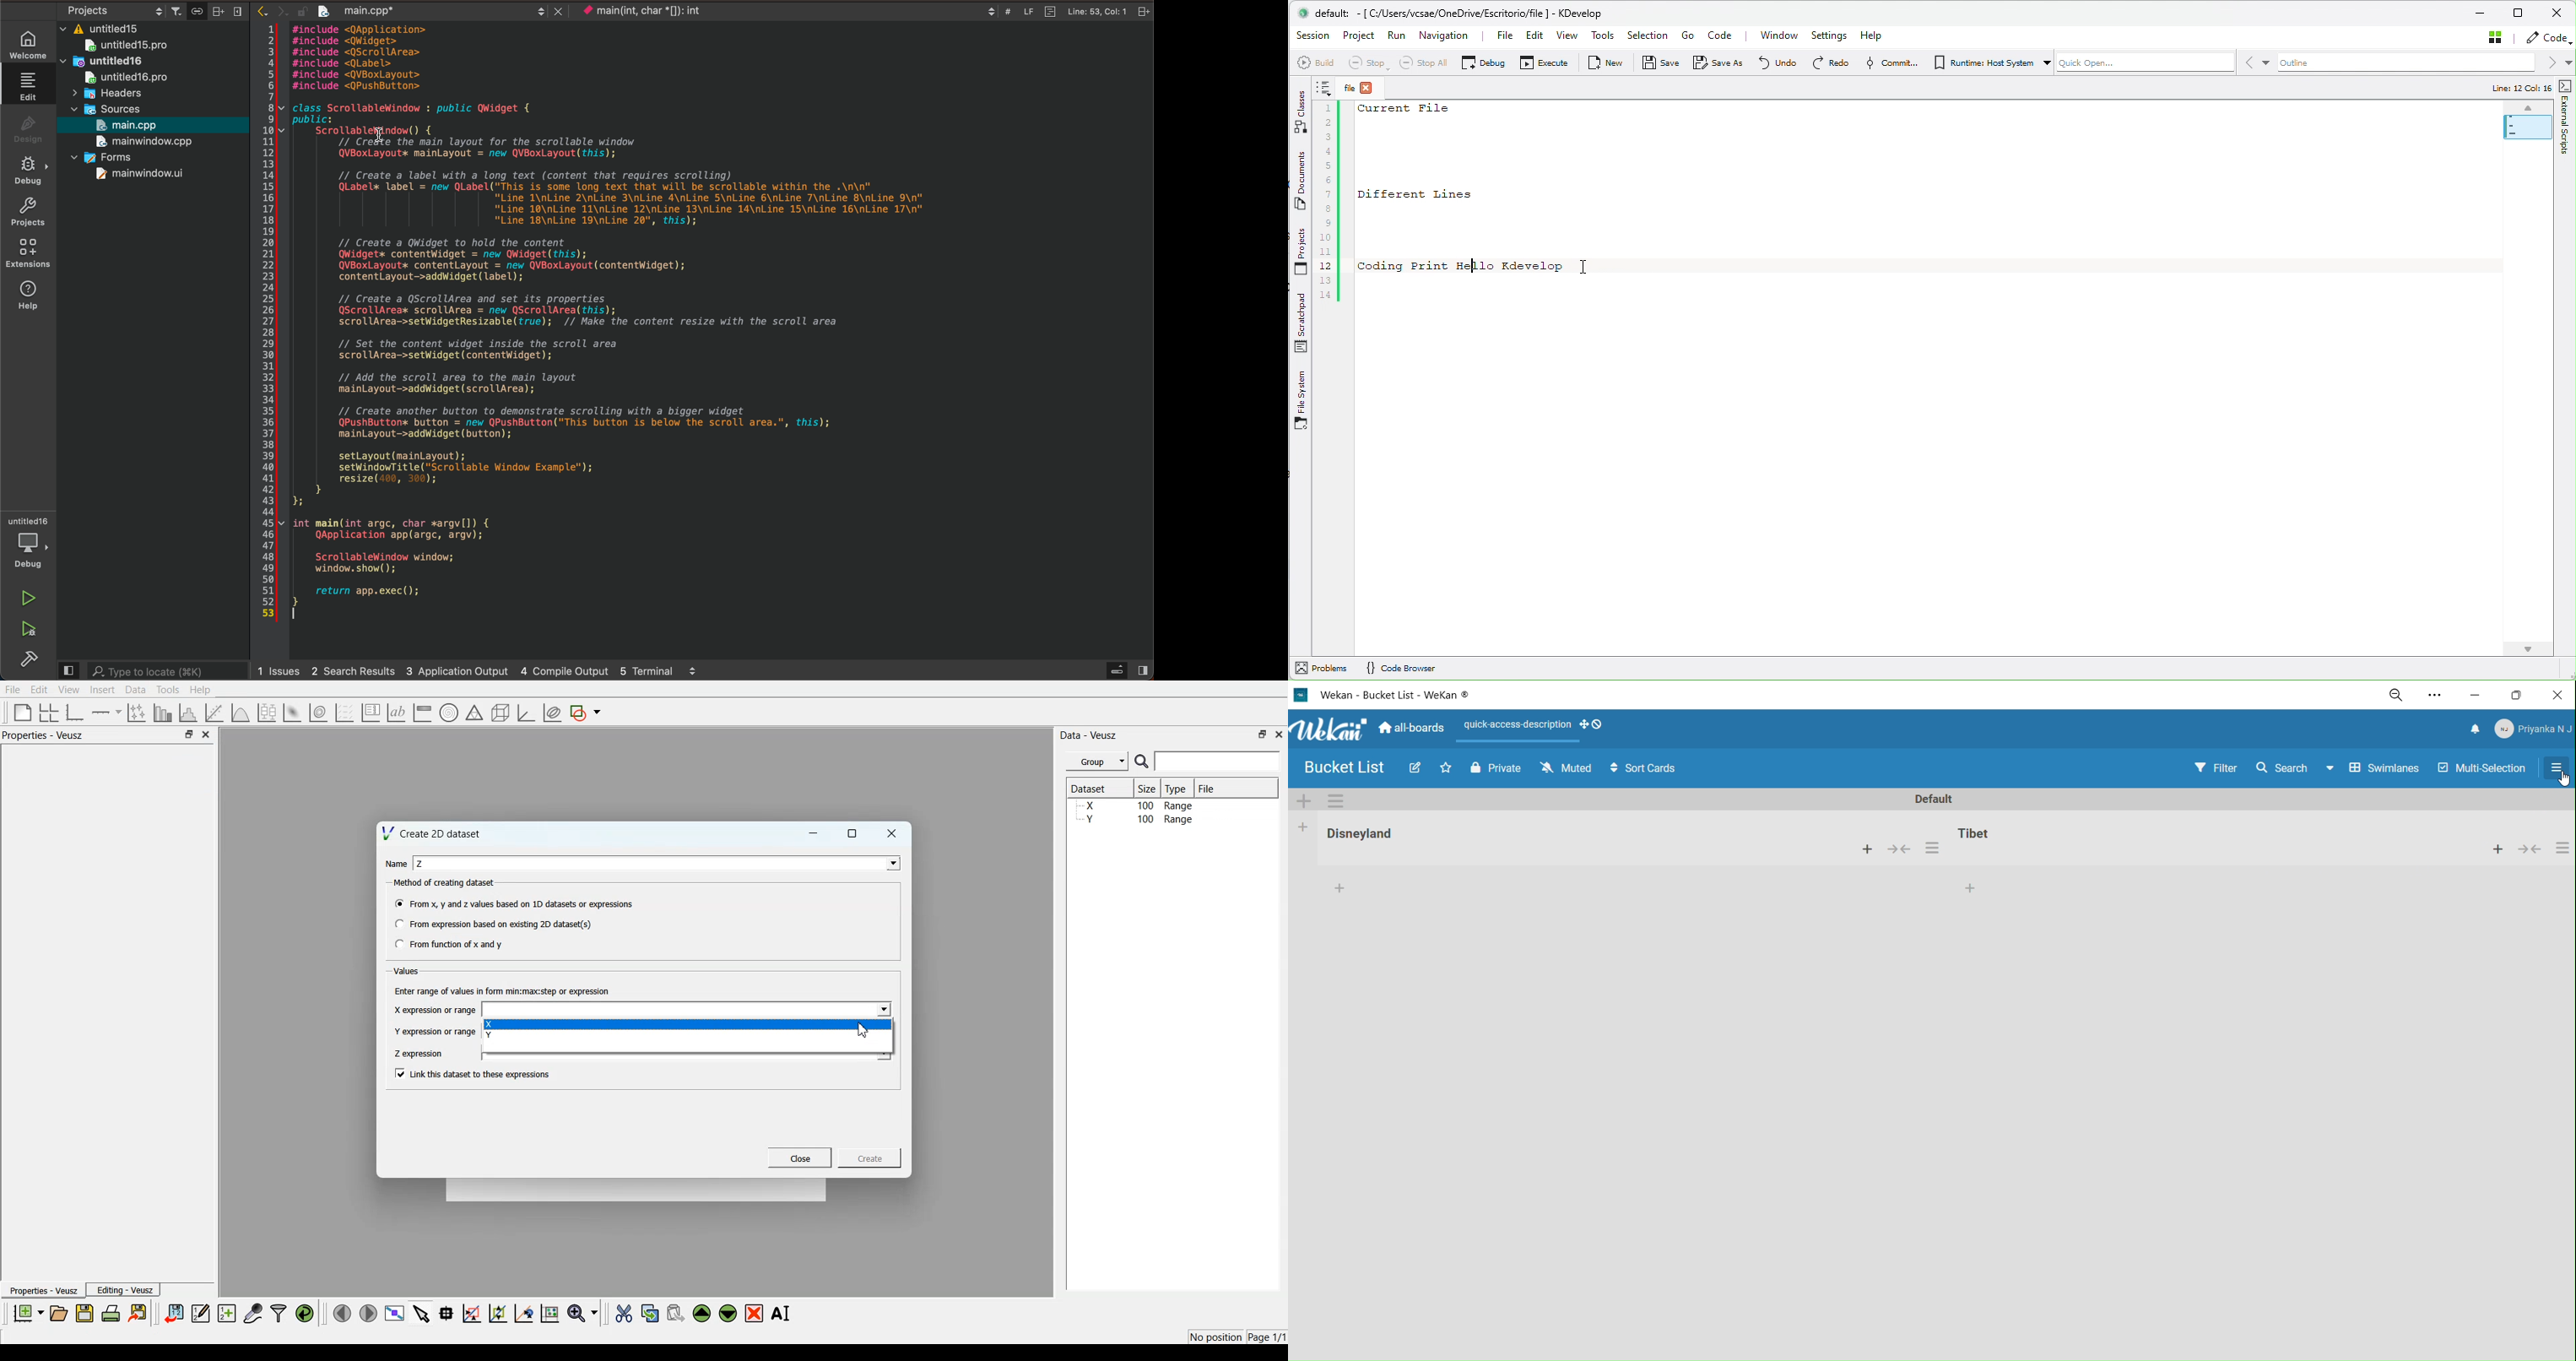 This screenshot has width=2576, height=1372. Describe the element at coordinates (1971, 890) in the screenshot. I see `add card to the bottom of the list` at that location.